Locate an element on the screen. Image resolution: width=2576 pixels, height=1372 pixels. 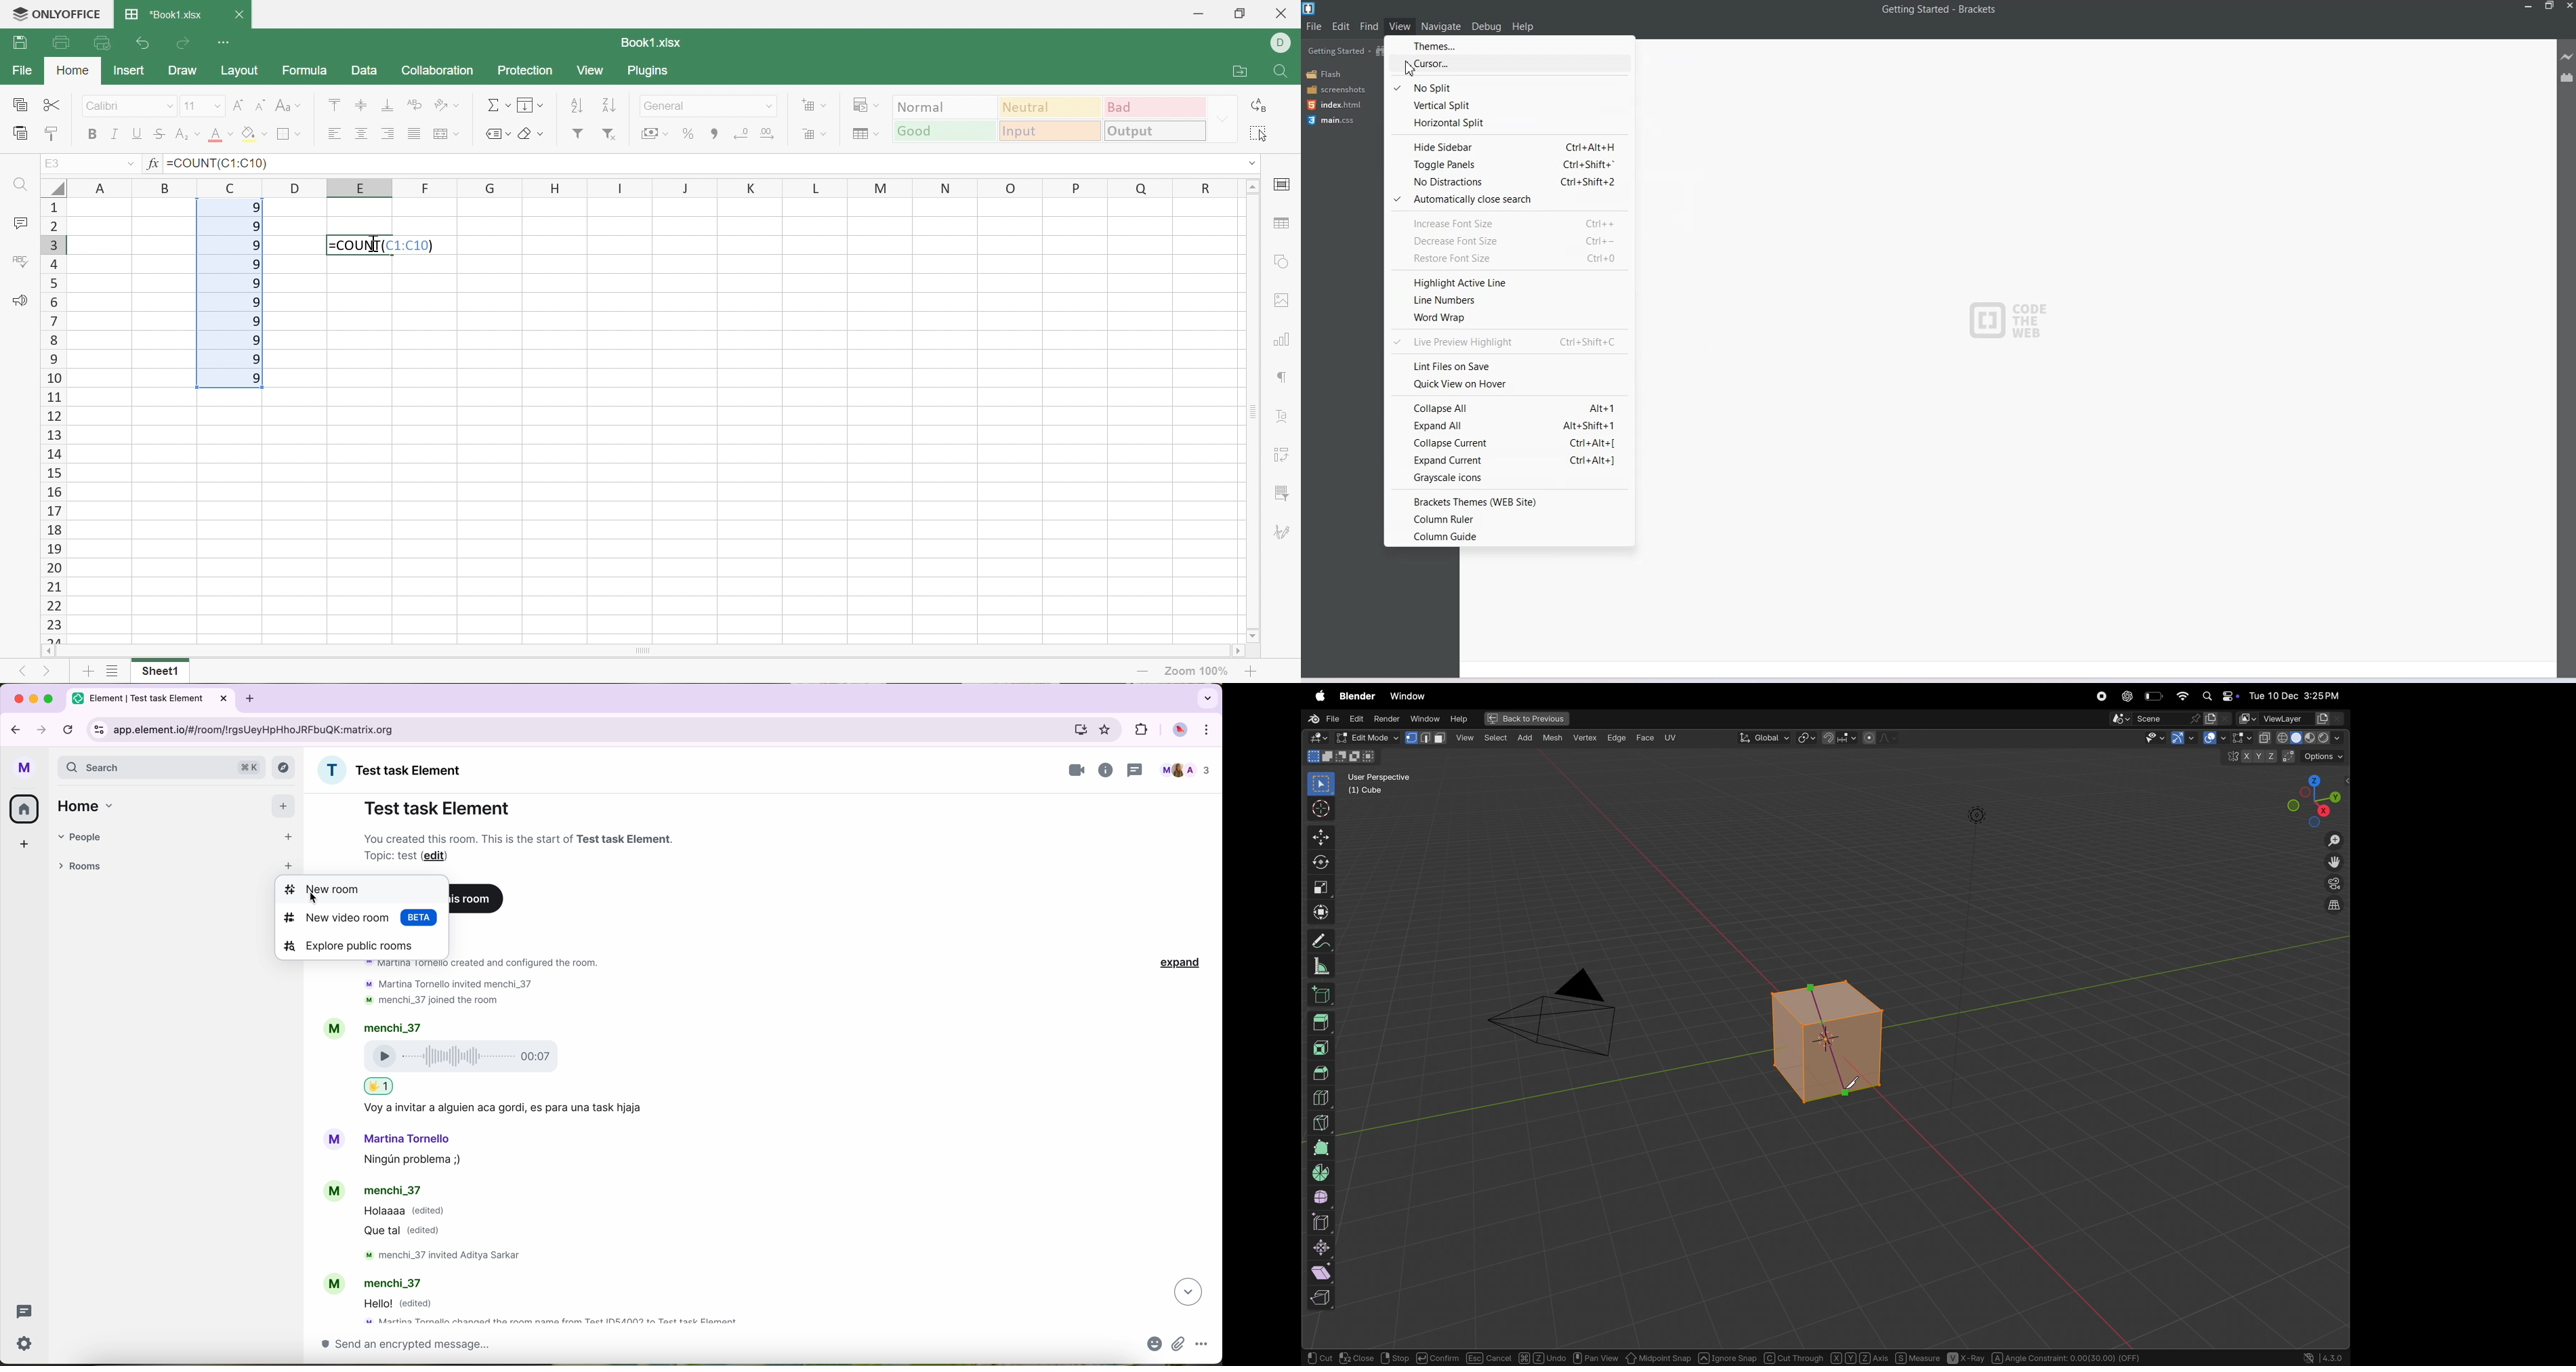
Align Top is located at coordinates (334, 104).